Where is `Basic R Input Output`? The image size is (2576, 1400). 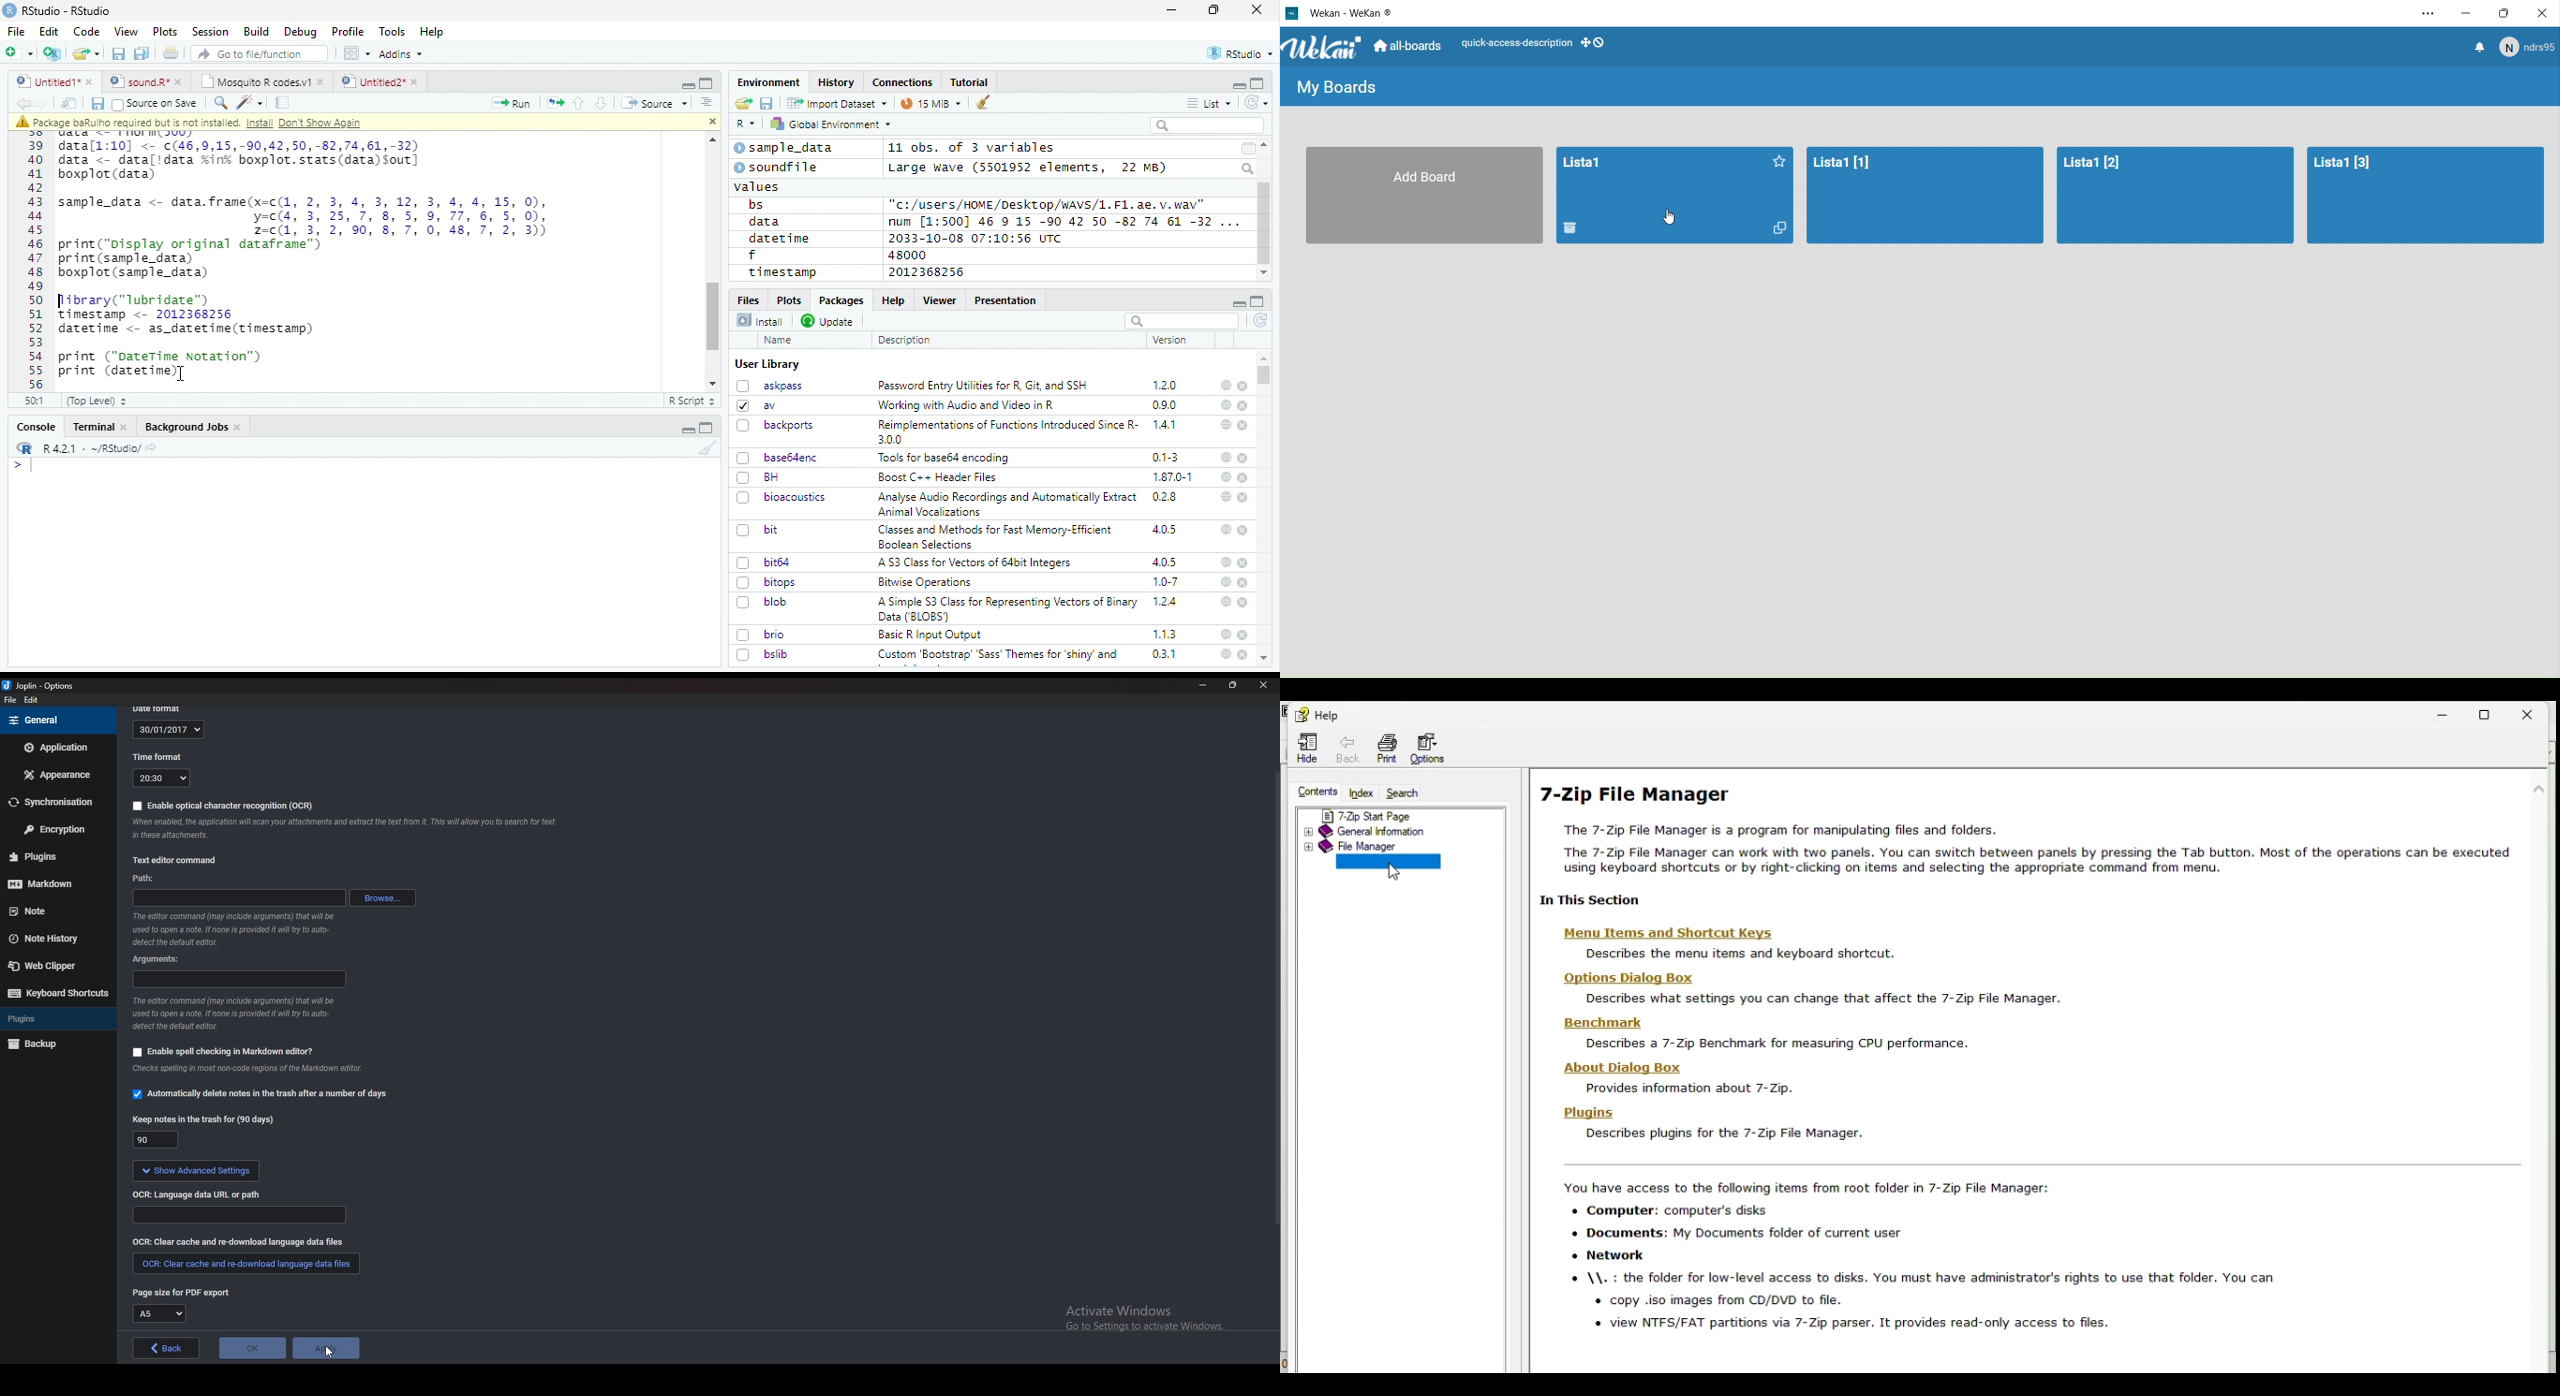 Basic R Input Output is located at coordinates (932, 635).